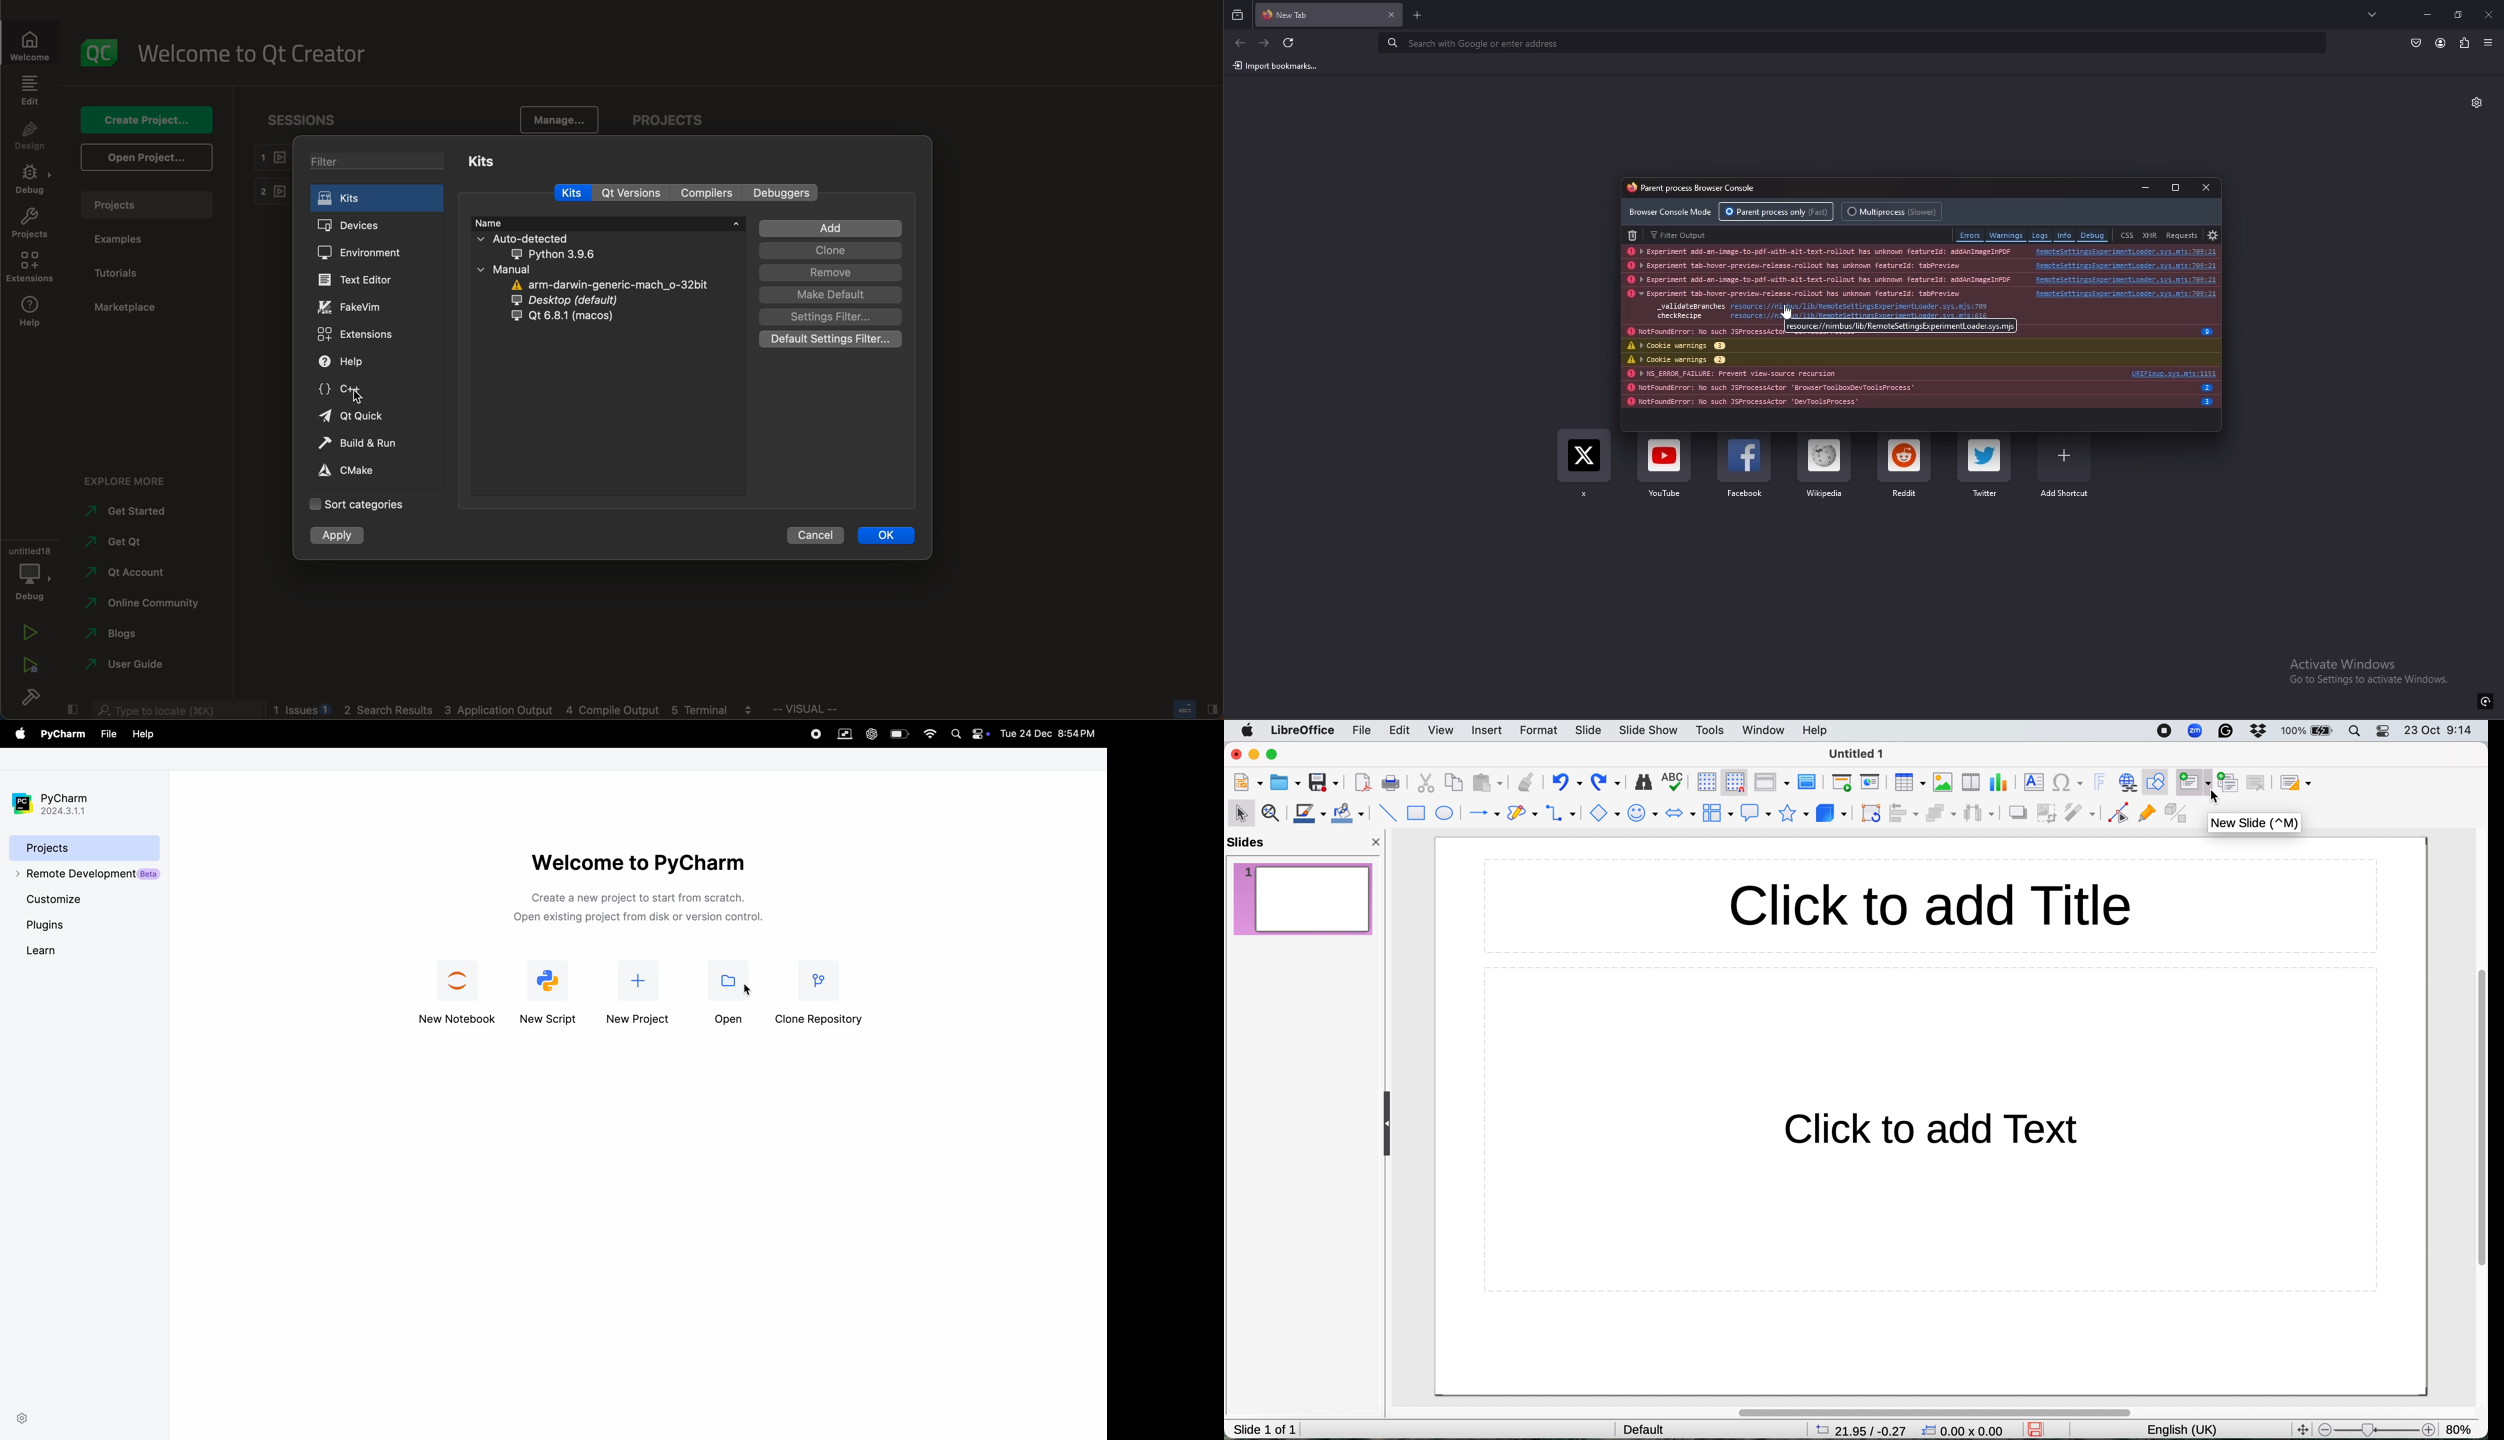 The width and height of the screenshot is (2520, 1456). Describe the element at coordinates (1309, 15) in the screenshot. I see `tab` at that location.